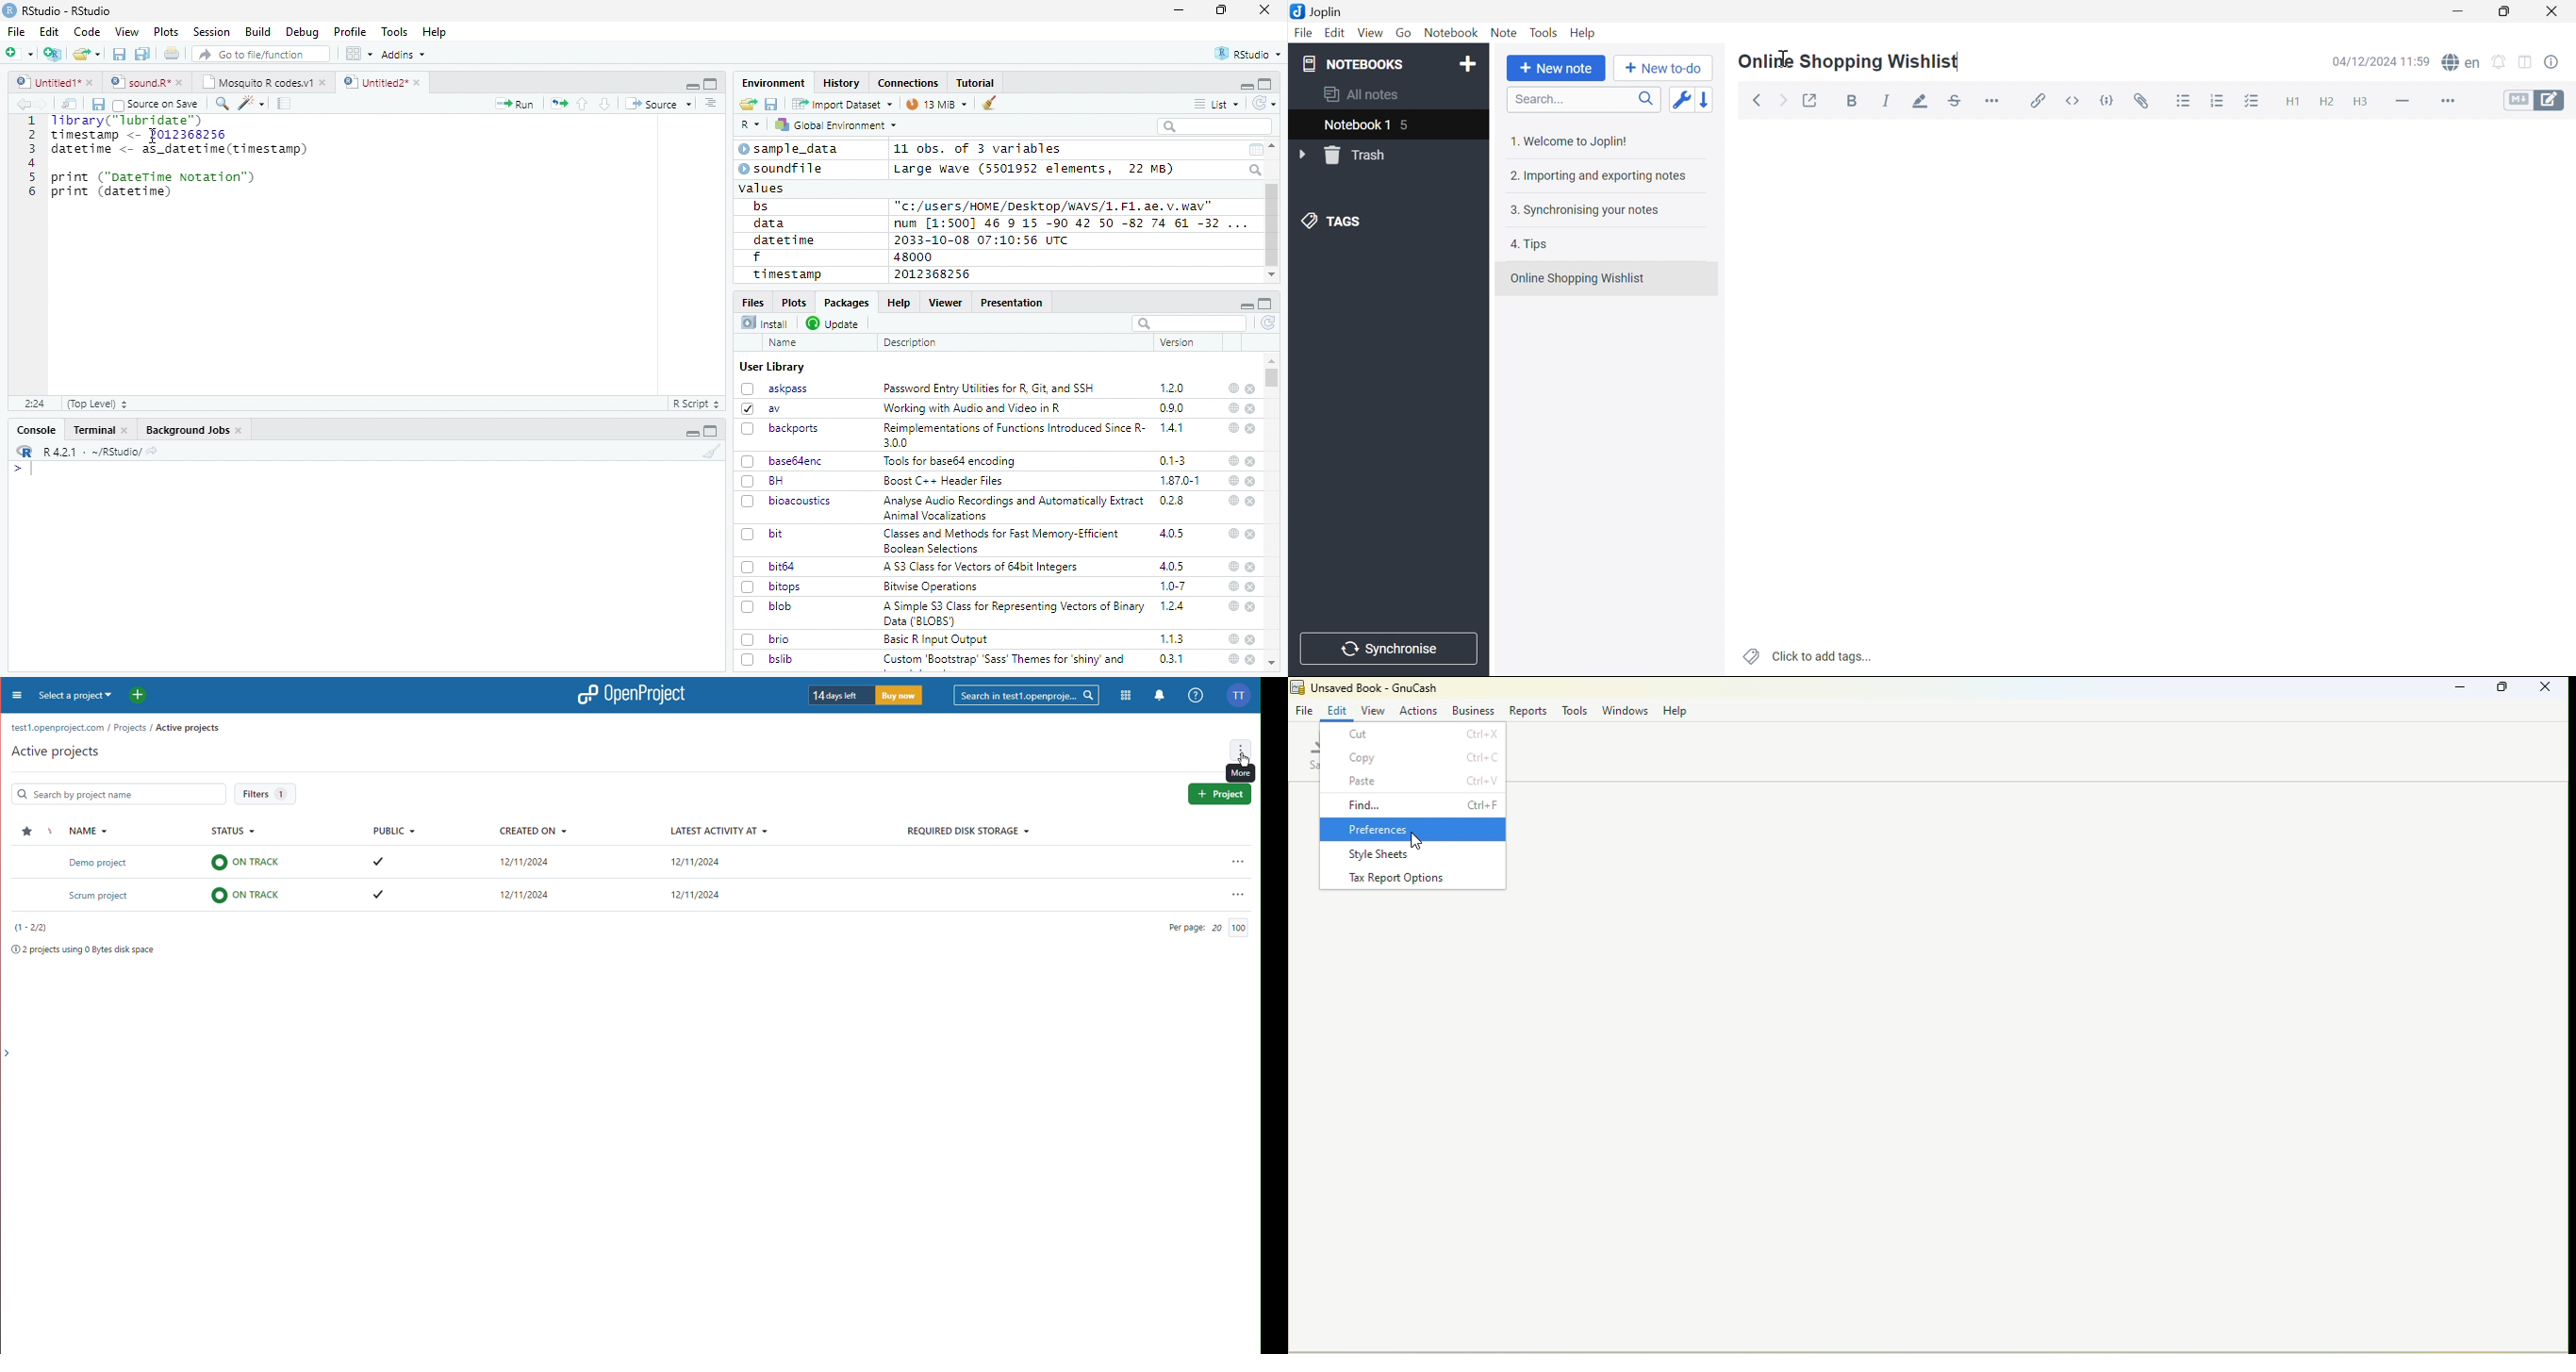 Image resolution: width=2576 pixels, height=1372 pixels. Describe the element at coordinates (1187, 322) in the screenshot. I see `search bar` at that location.